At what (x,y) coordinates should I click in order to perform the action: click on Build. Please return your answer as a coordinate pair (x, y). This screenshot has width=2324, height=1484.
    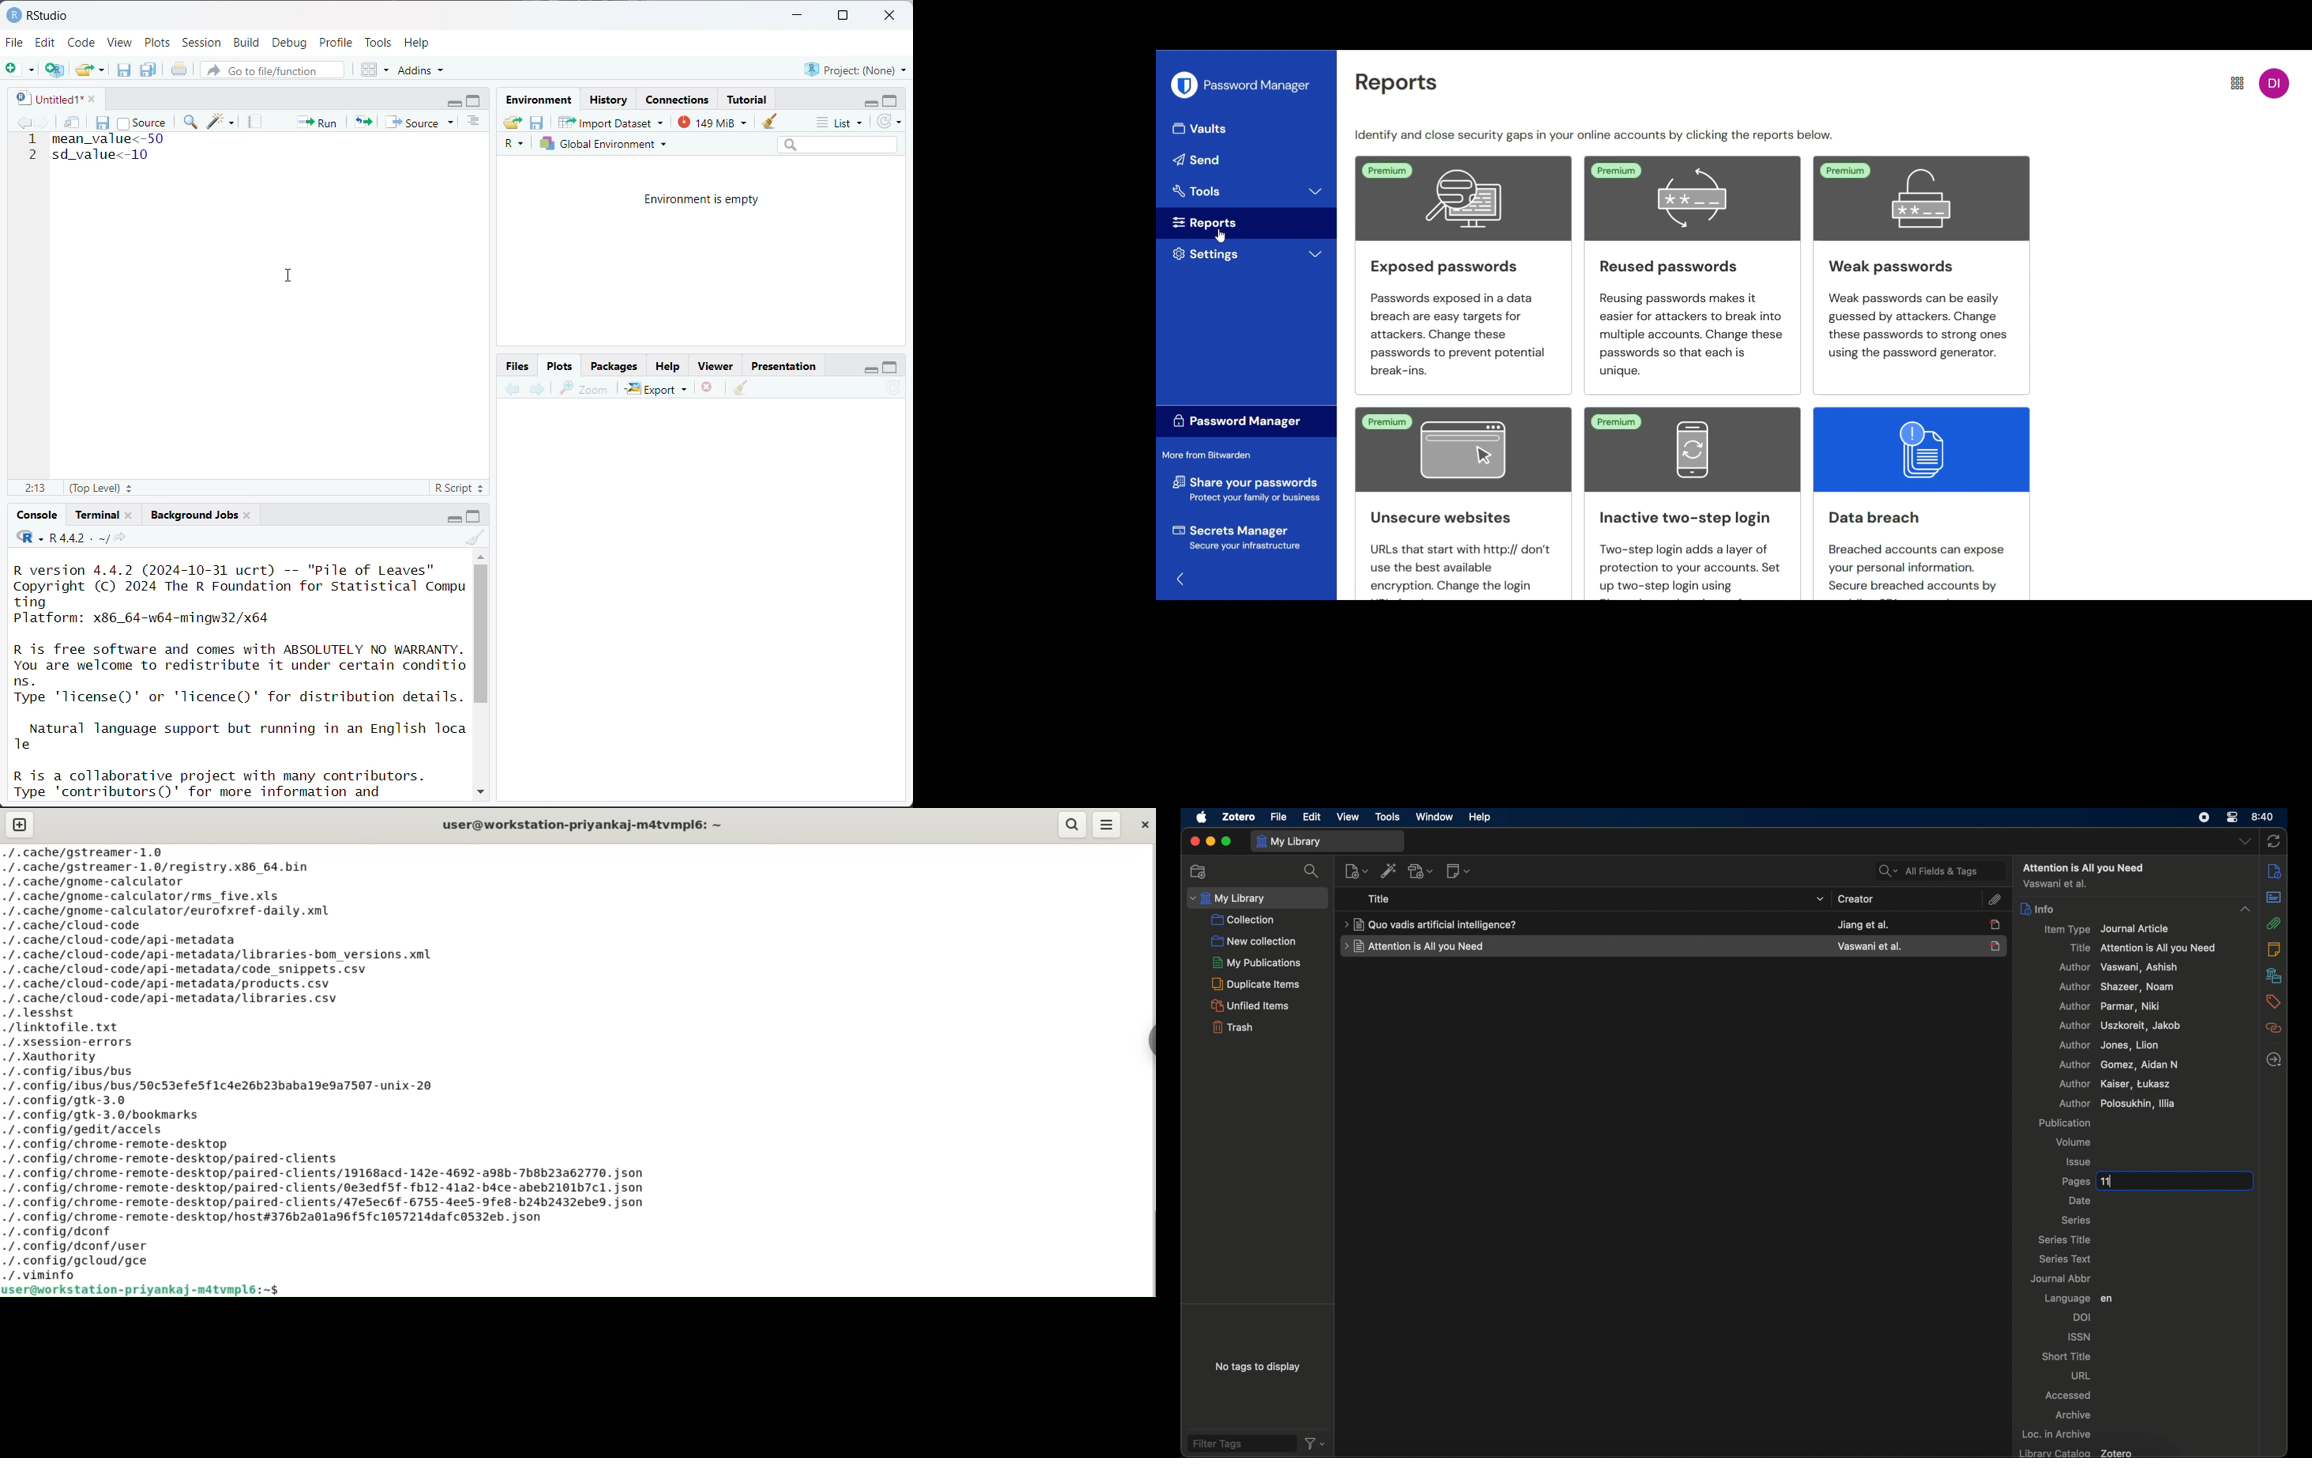
    Looking at the image, I should click on (249, 43).